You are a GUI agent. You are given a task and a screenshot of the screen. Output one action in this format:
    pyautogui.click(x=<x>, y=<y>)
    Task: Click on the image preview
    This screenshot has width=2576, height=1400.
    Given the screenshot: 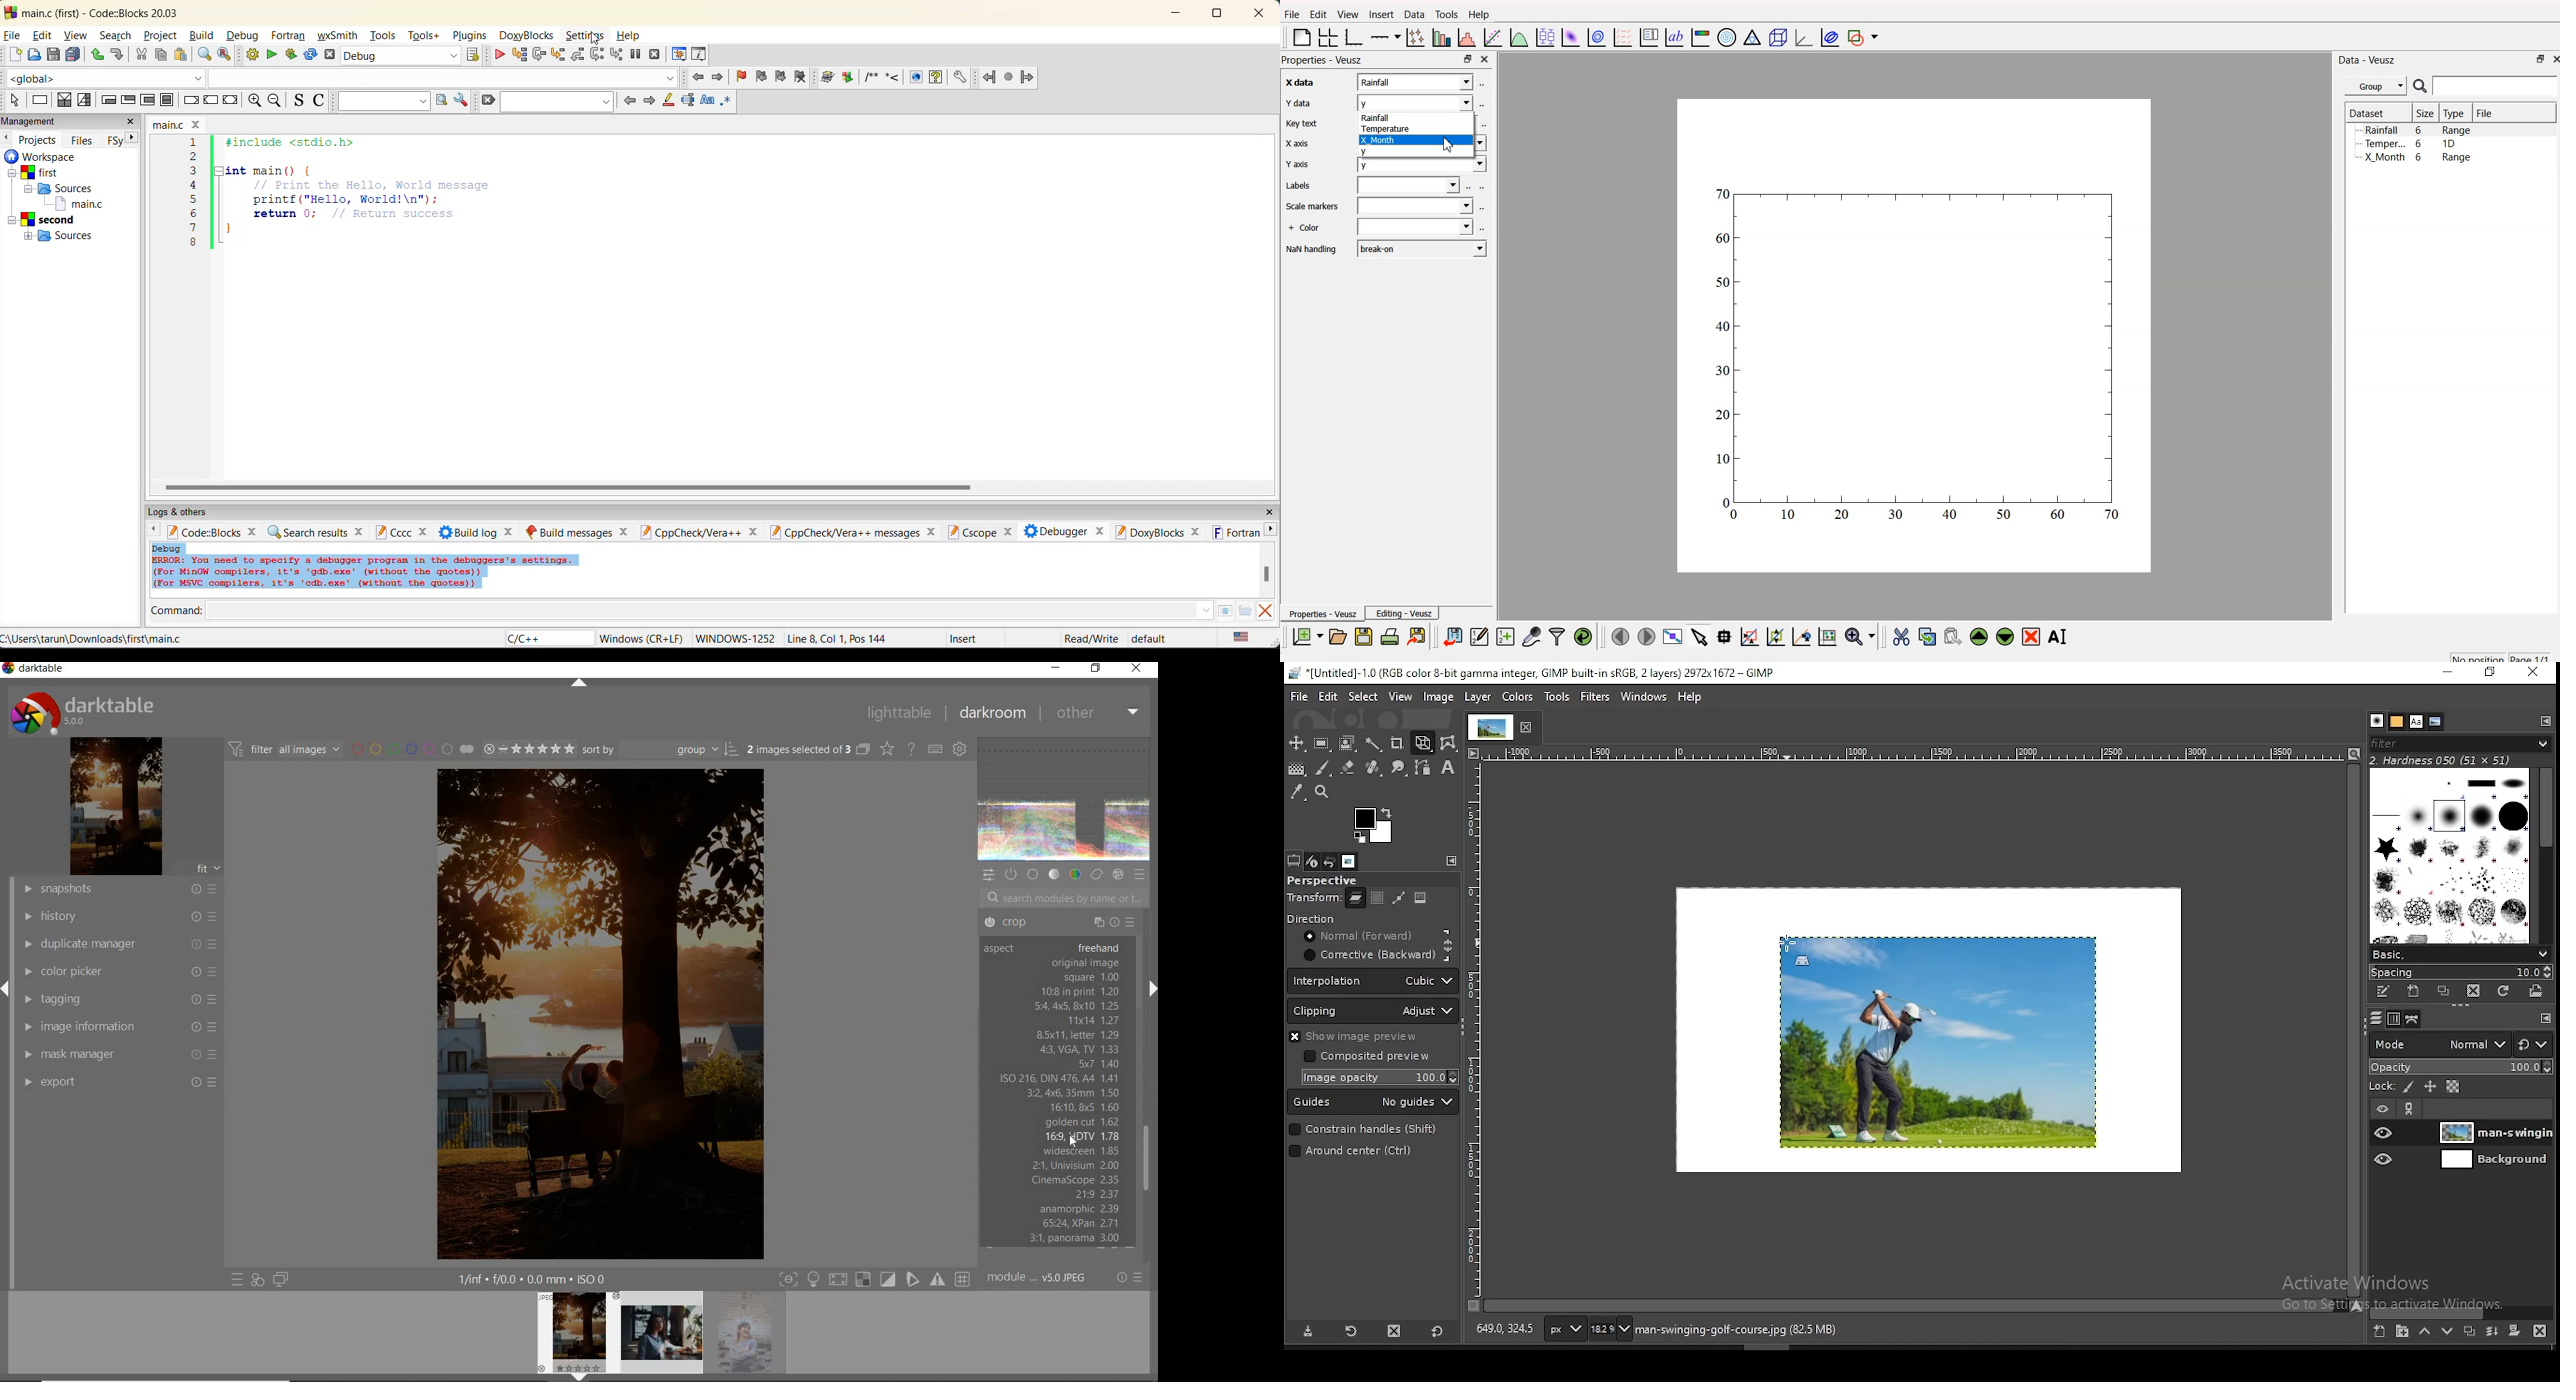 What is the action you would take?
    pyautogui.click(x=661, y=1336)
    